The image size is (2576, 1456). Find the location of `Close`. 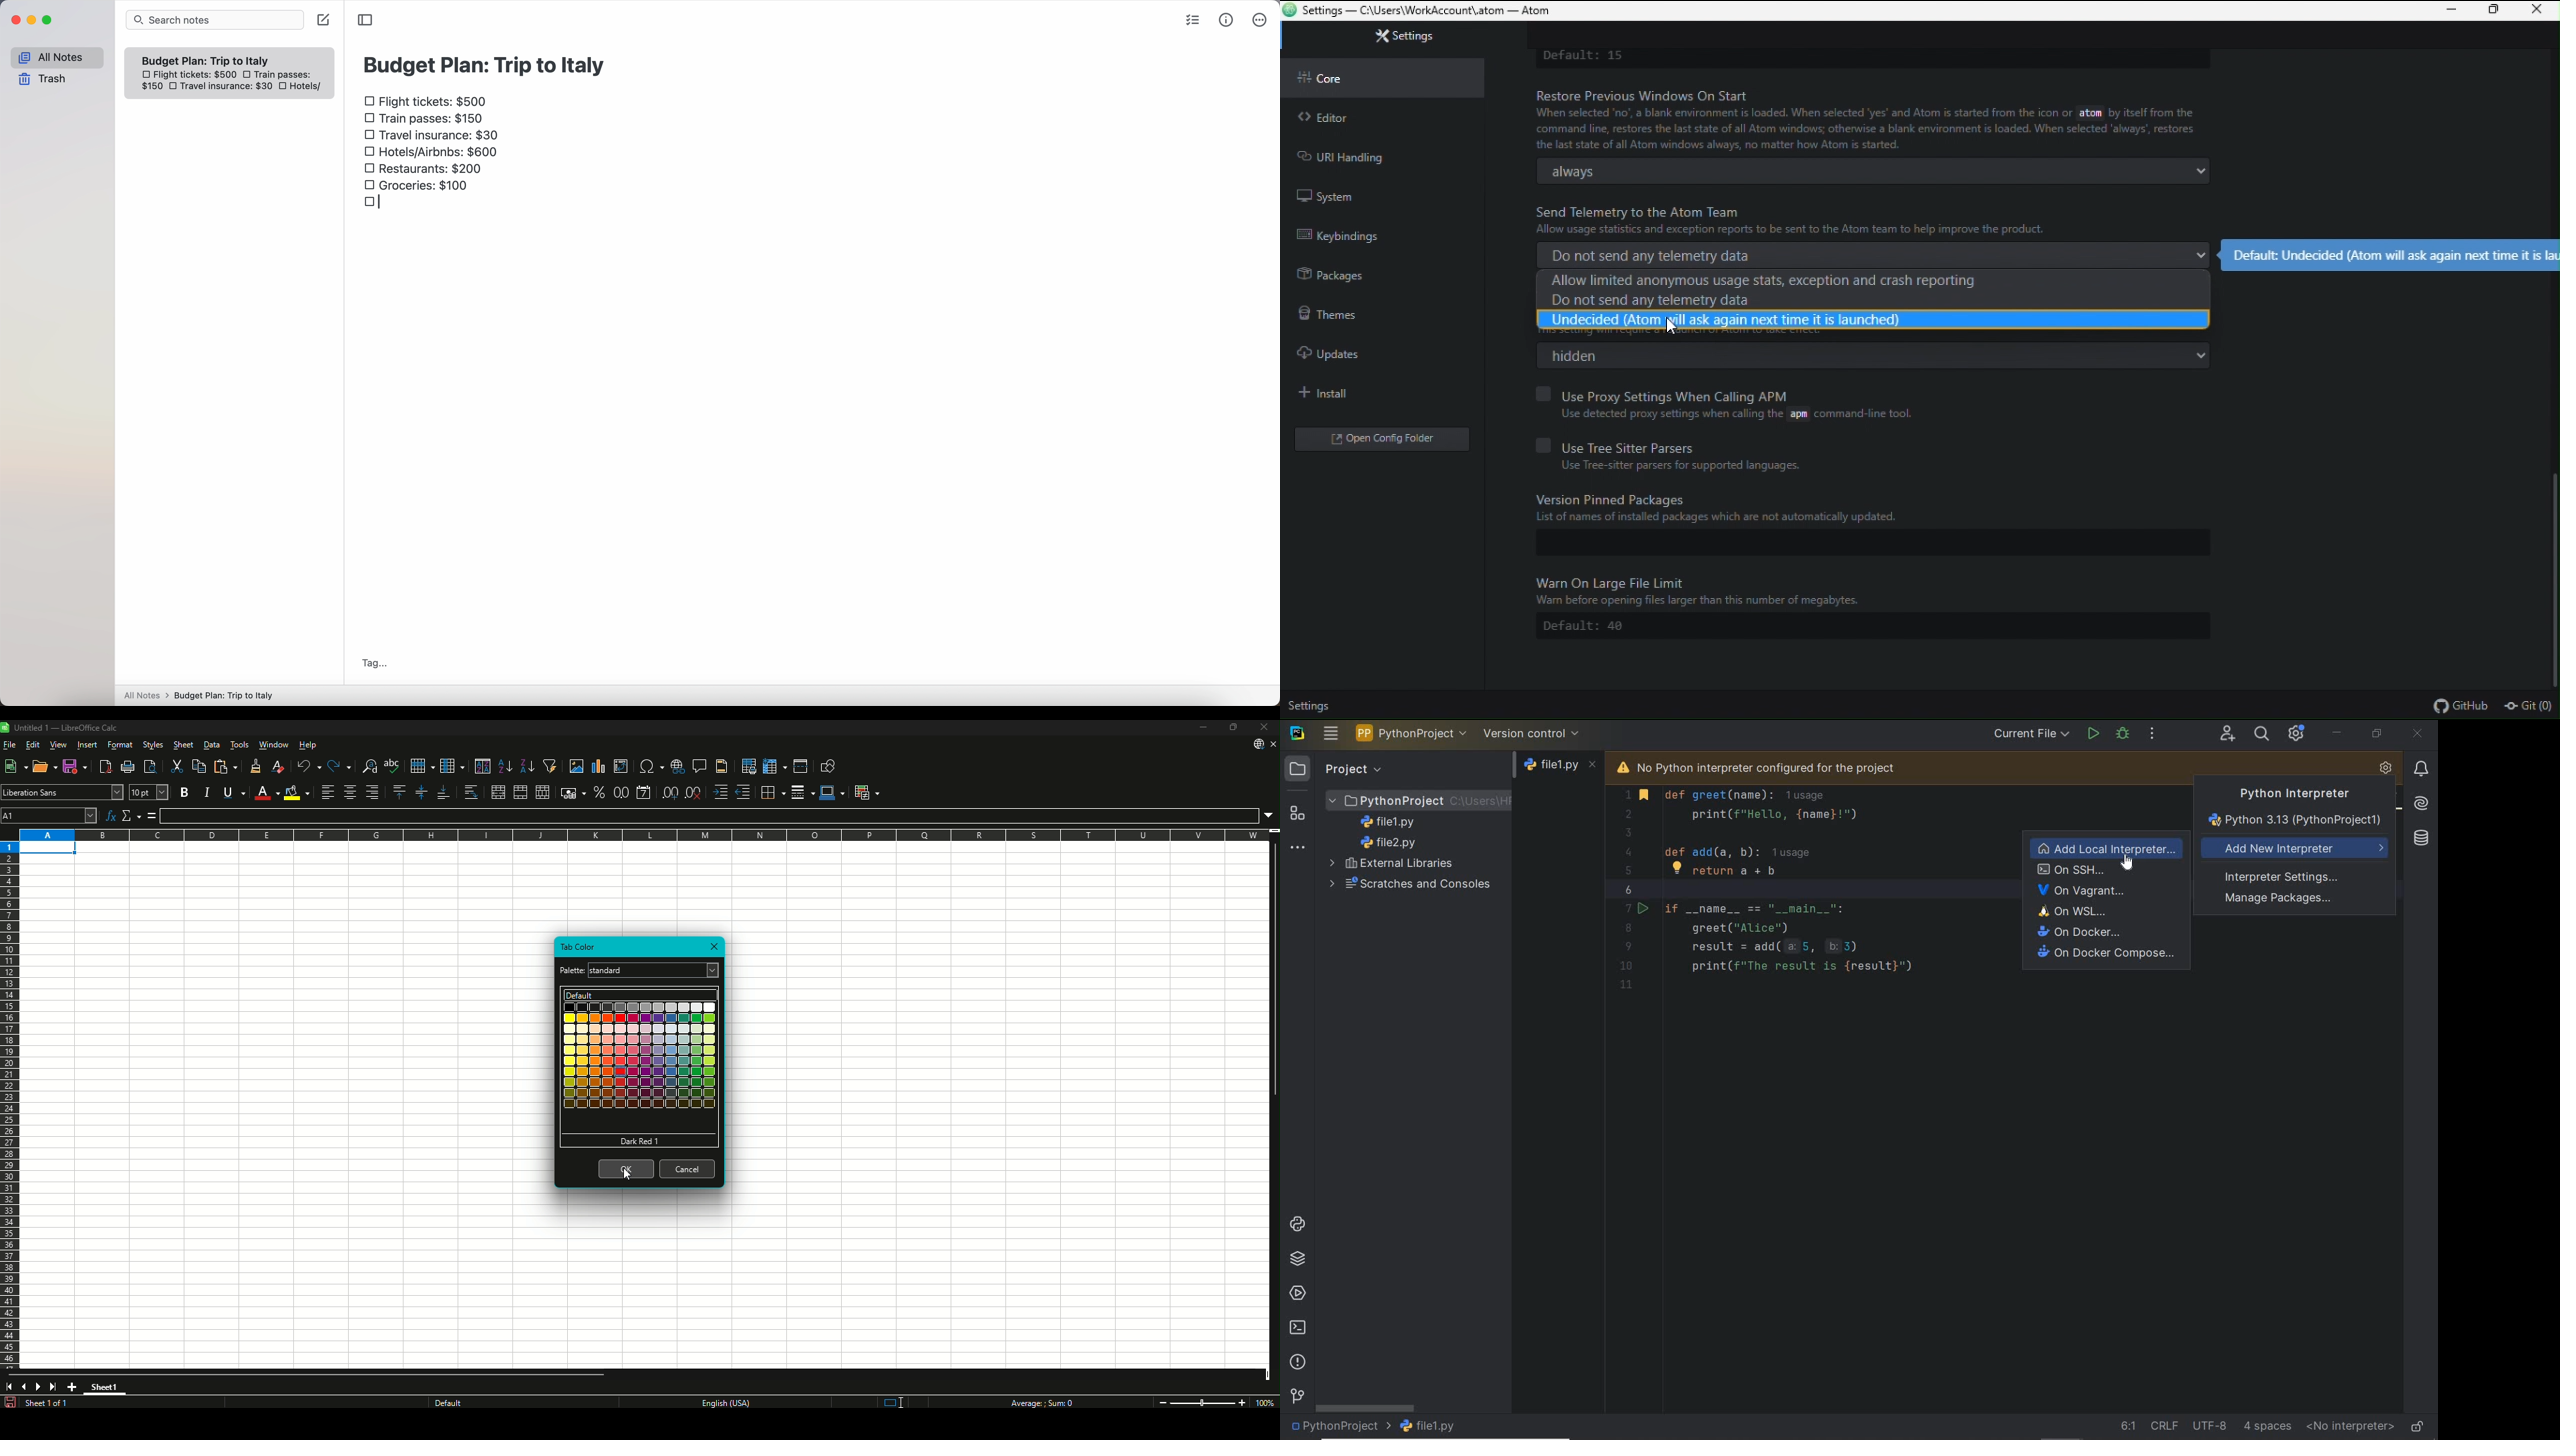

Close is located at coordinates (713, 946).